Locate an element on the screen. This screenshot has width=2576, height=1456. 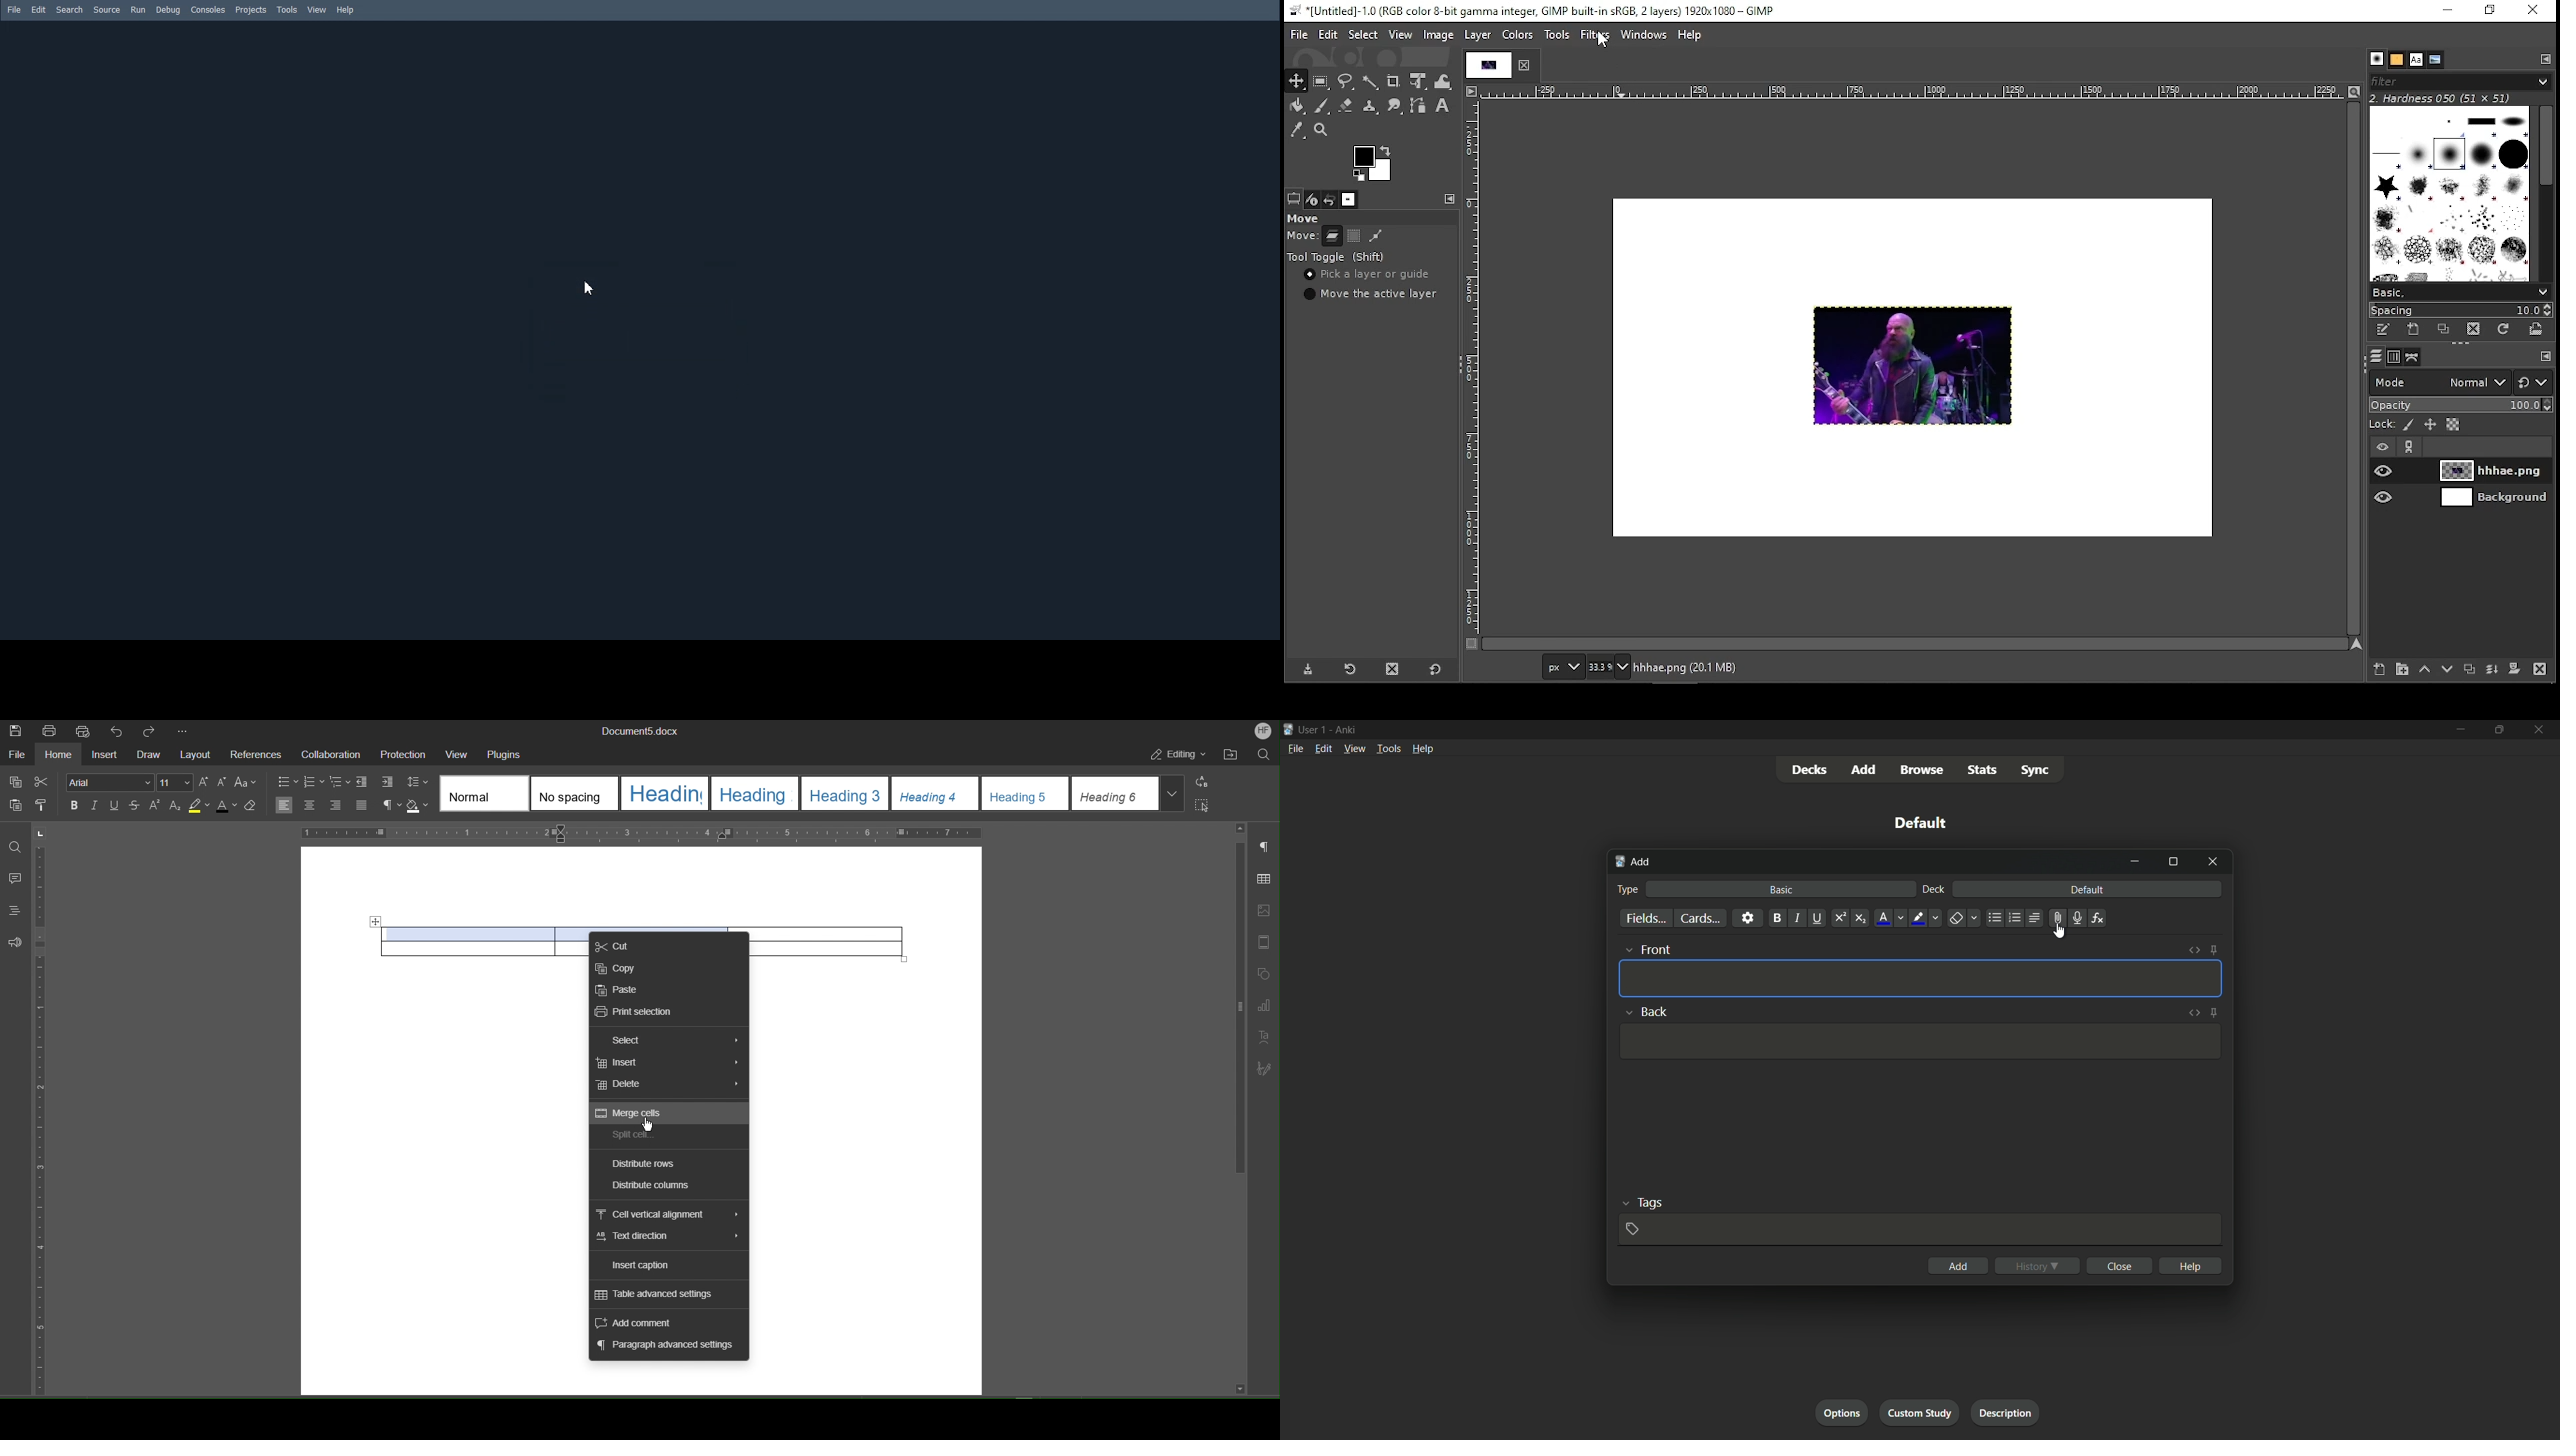
Decrease Size is located at coordinates (222, 783).